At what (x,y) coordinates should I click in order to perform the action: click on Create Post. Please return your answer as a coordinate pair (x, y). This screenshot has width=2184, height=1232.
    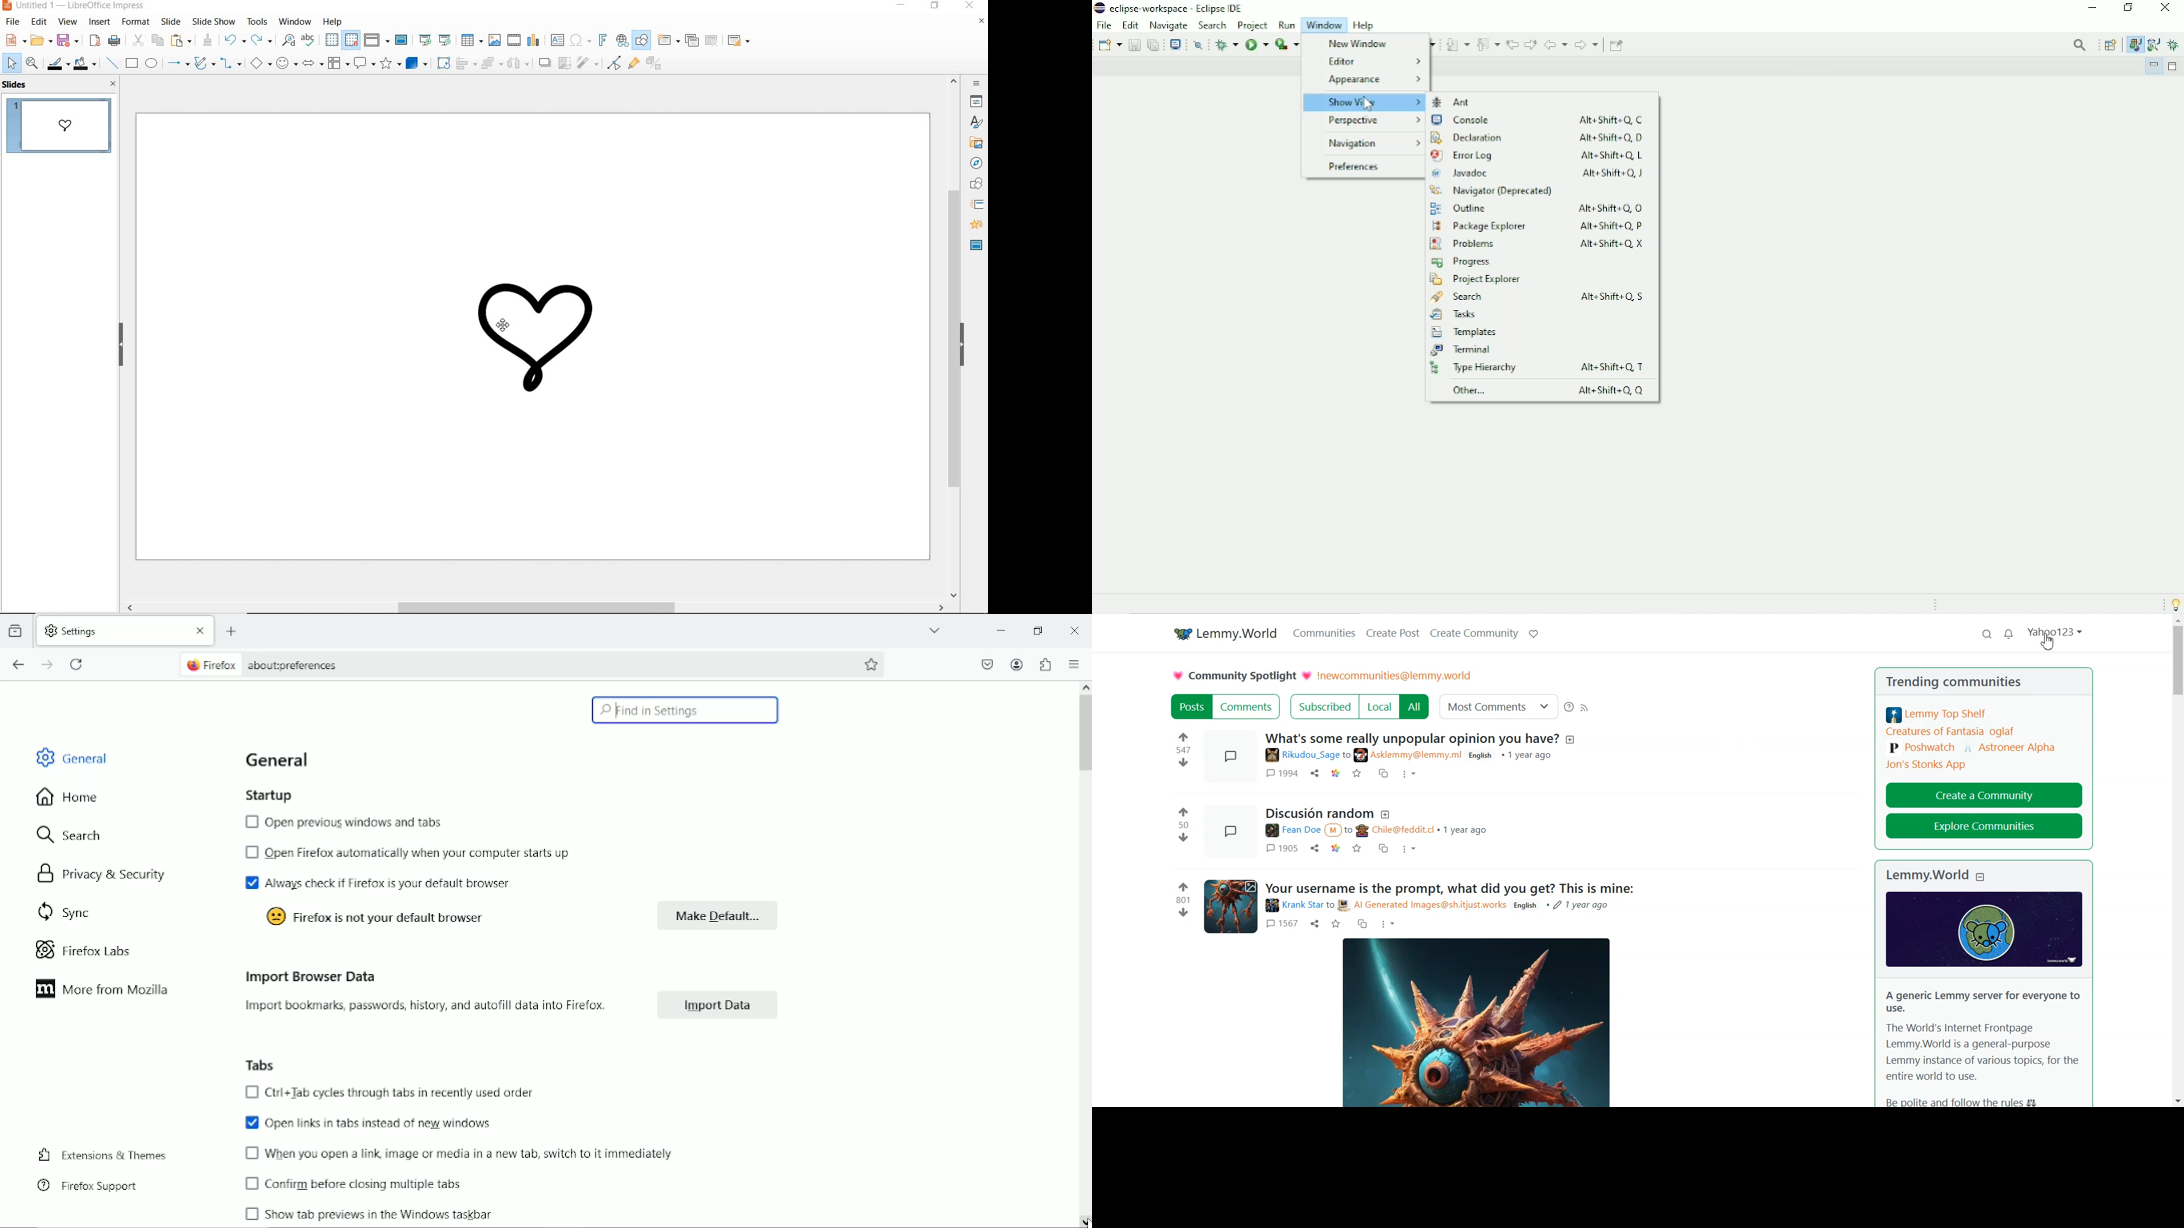
    Looking at the image, I should click on (1394, 632).